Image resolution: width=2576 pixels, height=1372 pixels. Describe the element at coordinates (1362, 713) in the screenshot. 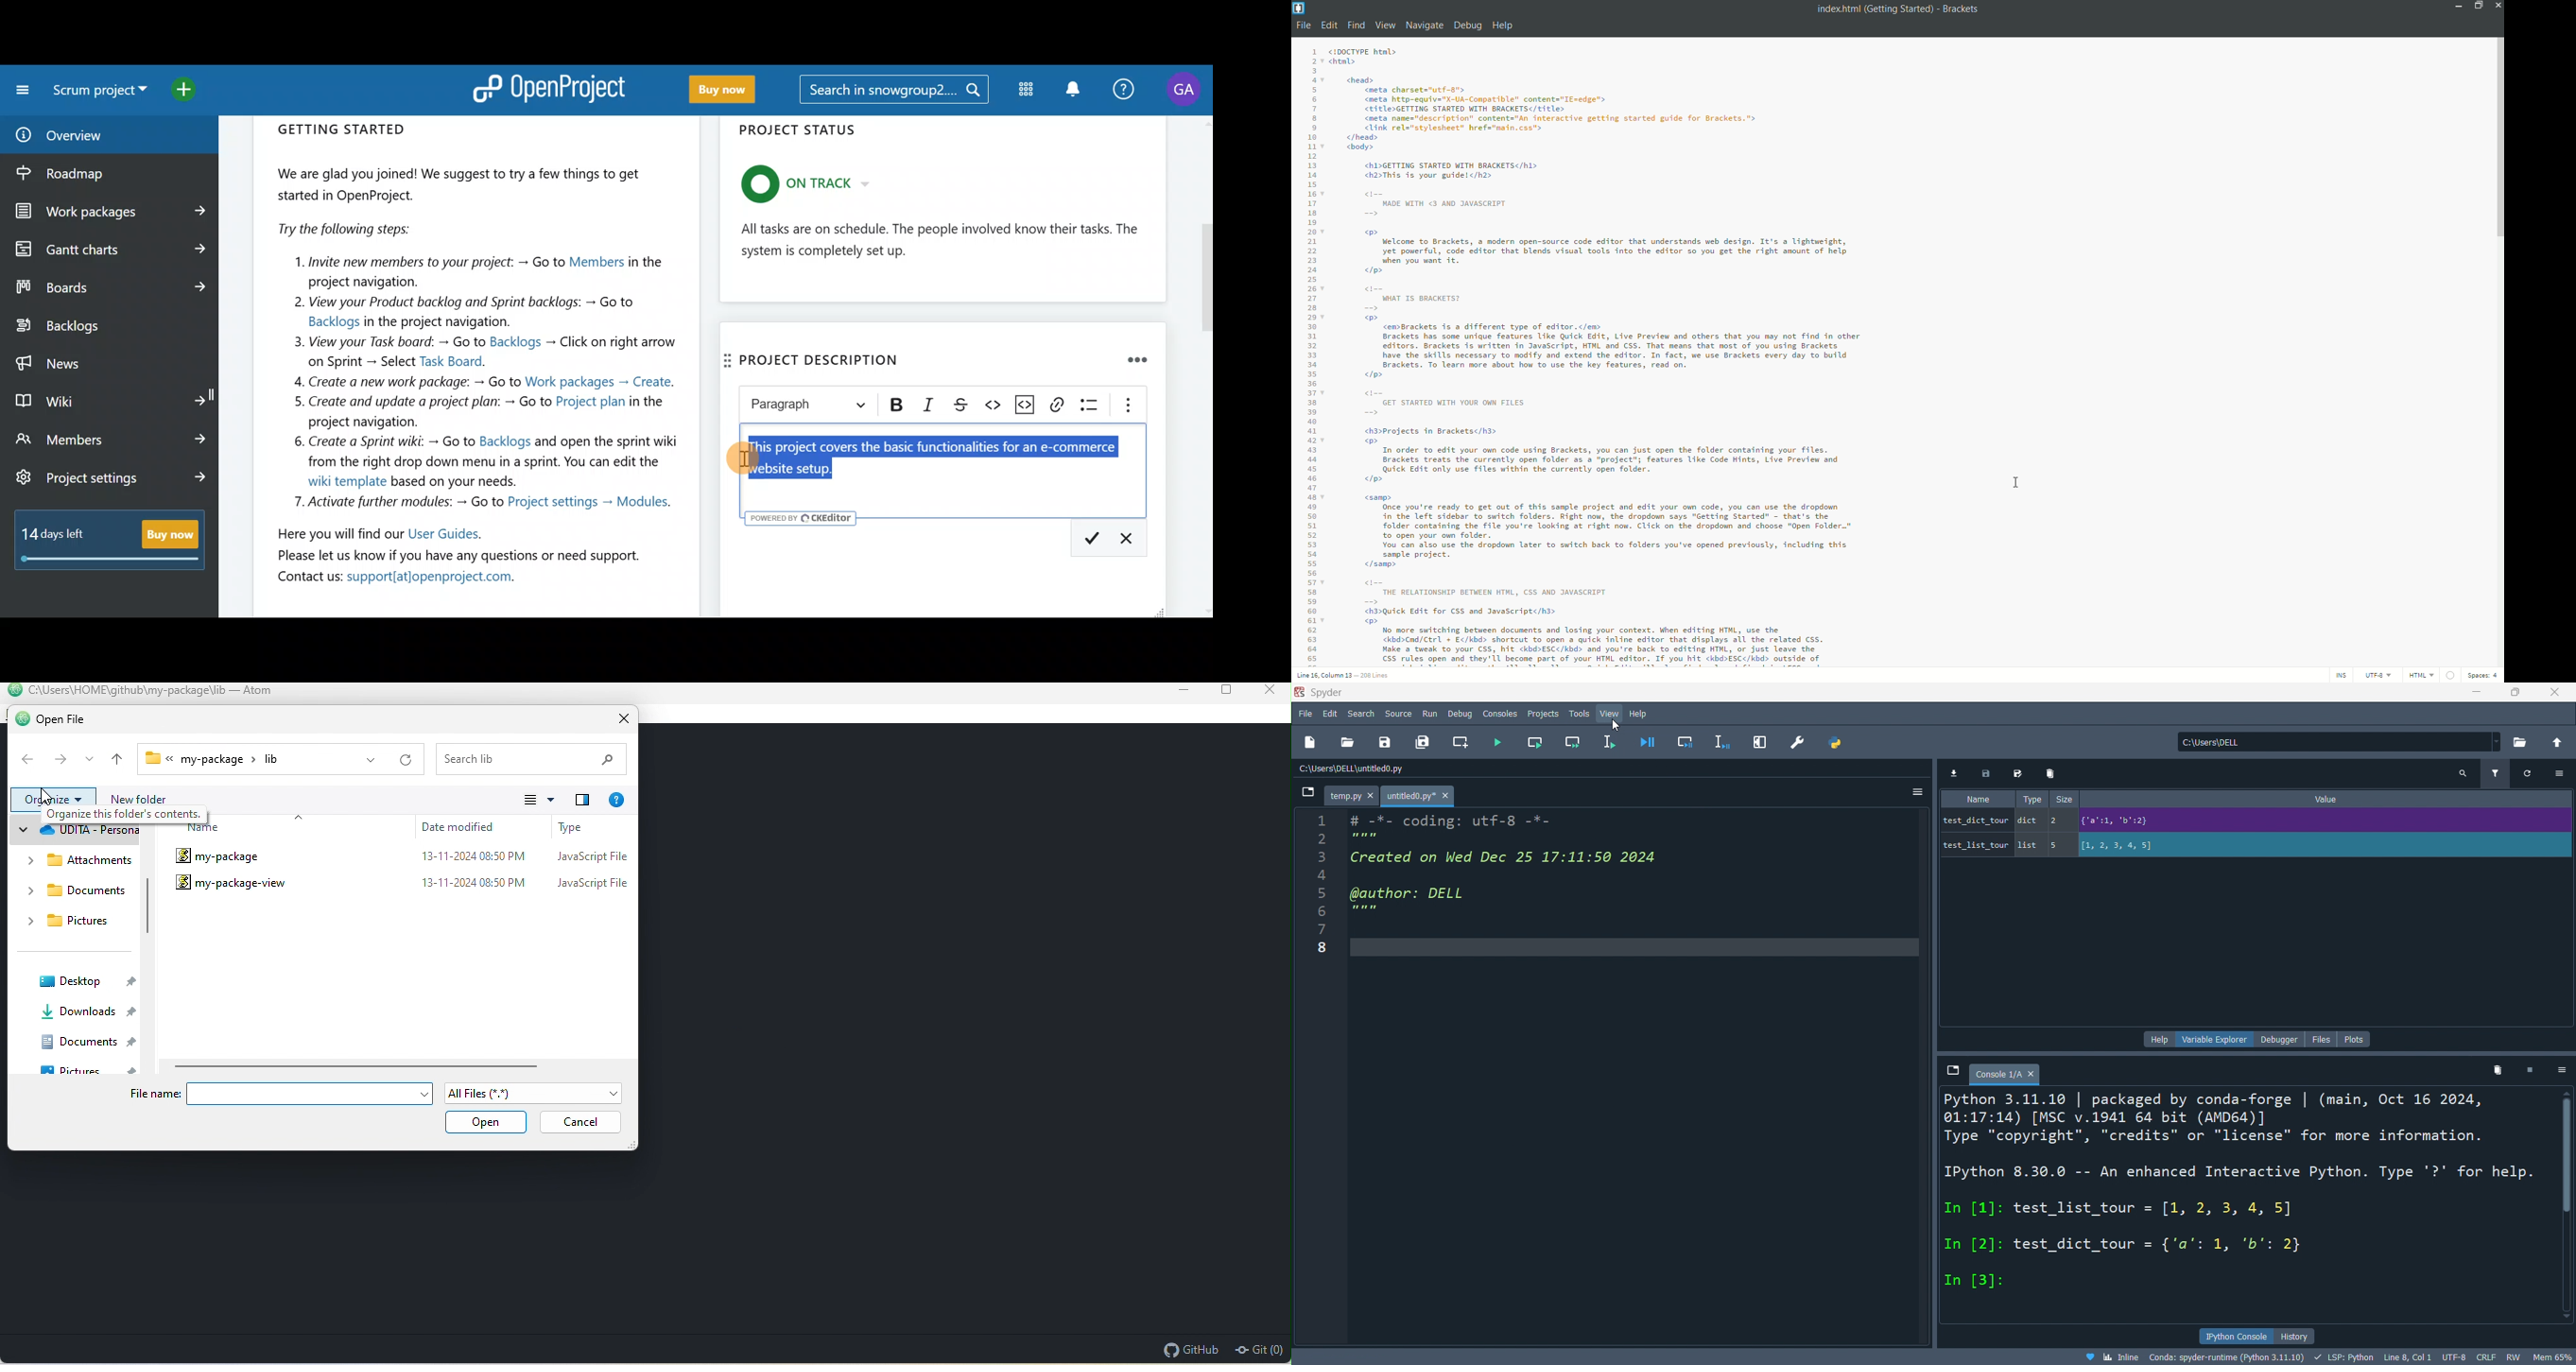

I see `search` at that location.